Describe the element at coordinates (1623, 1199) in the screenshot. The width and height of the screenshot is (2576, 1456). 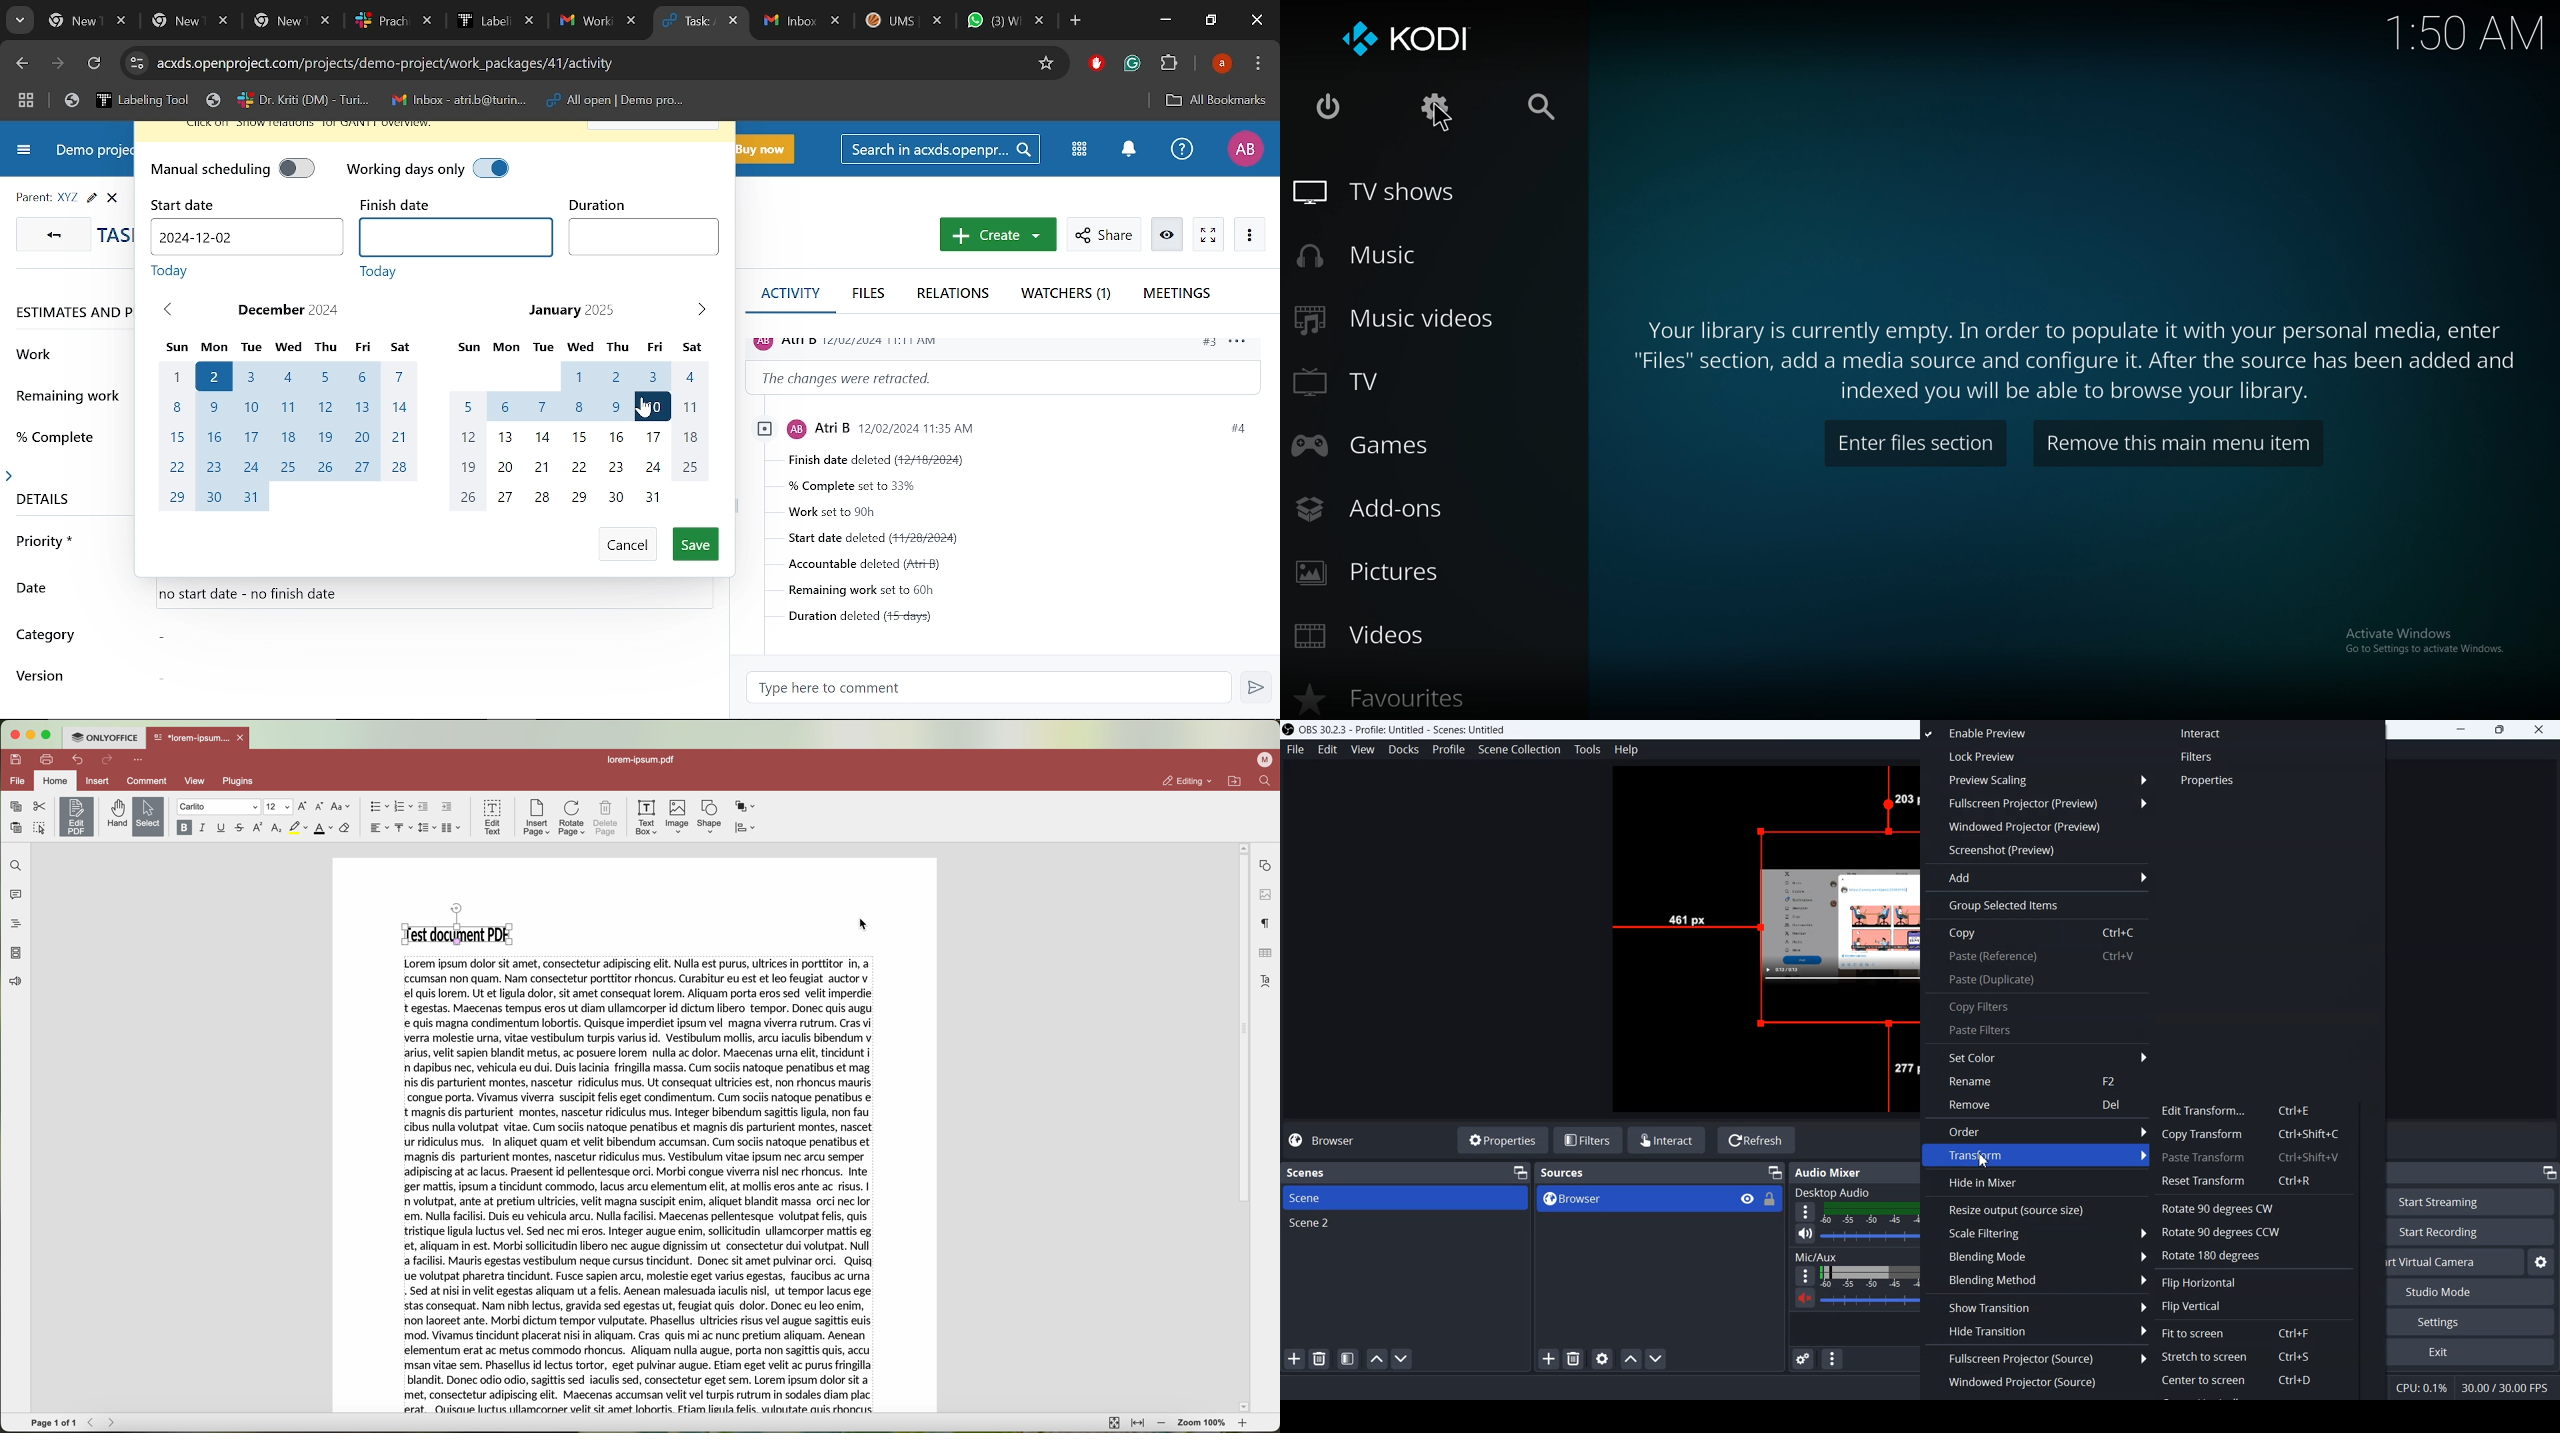
I see `Browser` at that location.